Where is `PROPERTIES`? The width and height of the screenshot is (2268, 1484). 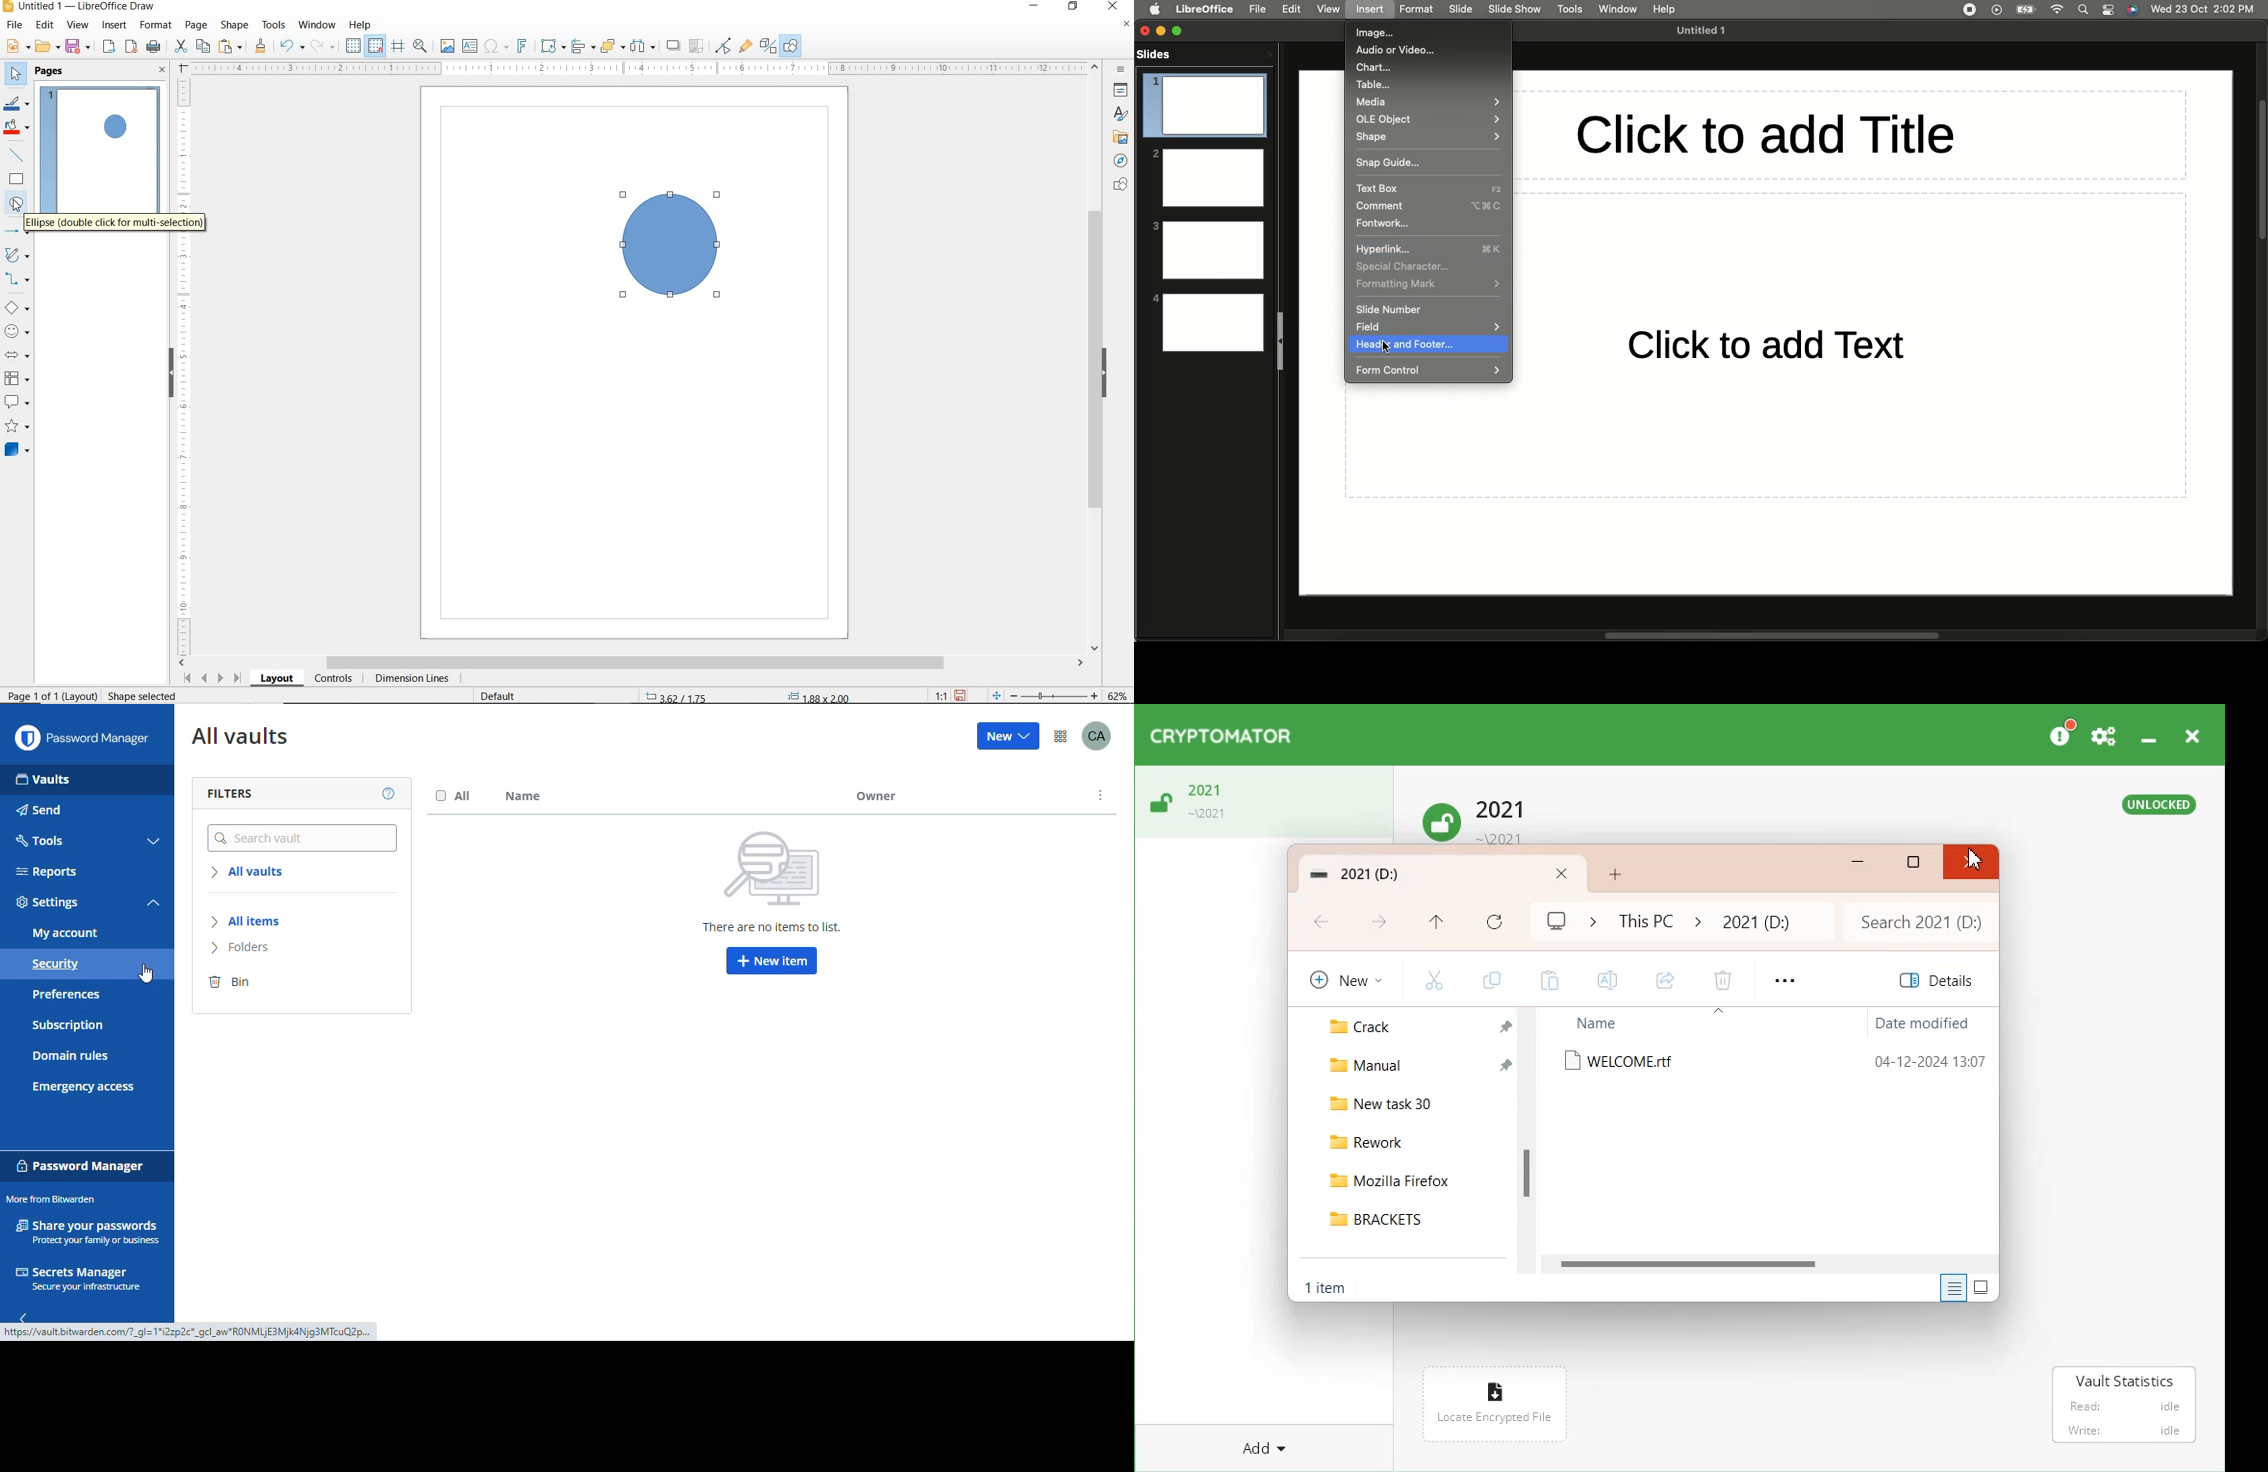
PROPERTIES is located at coordinates (1123, 92).